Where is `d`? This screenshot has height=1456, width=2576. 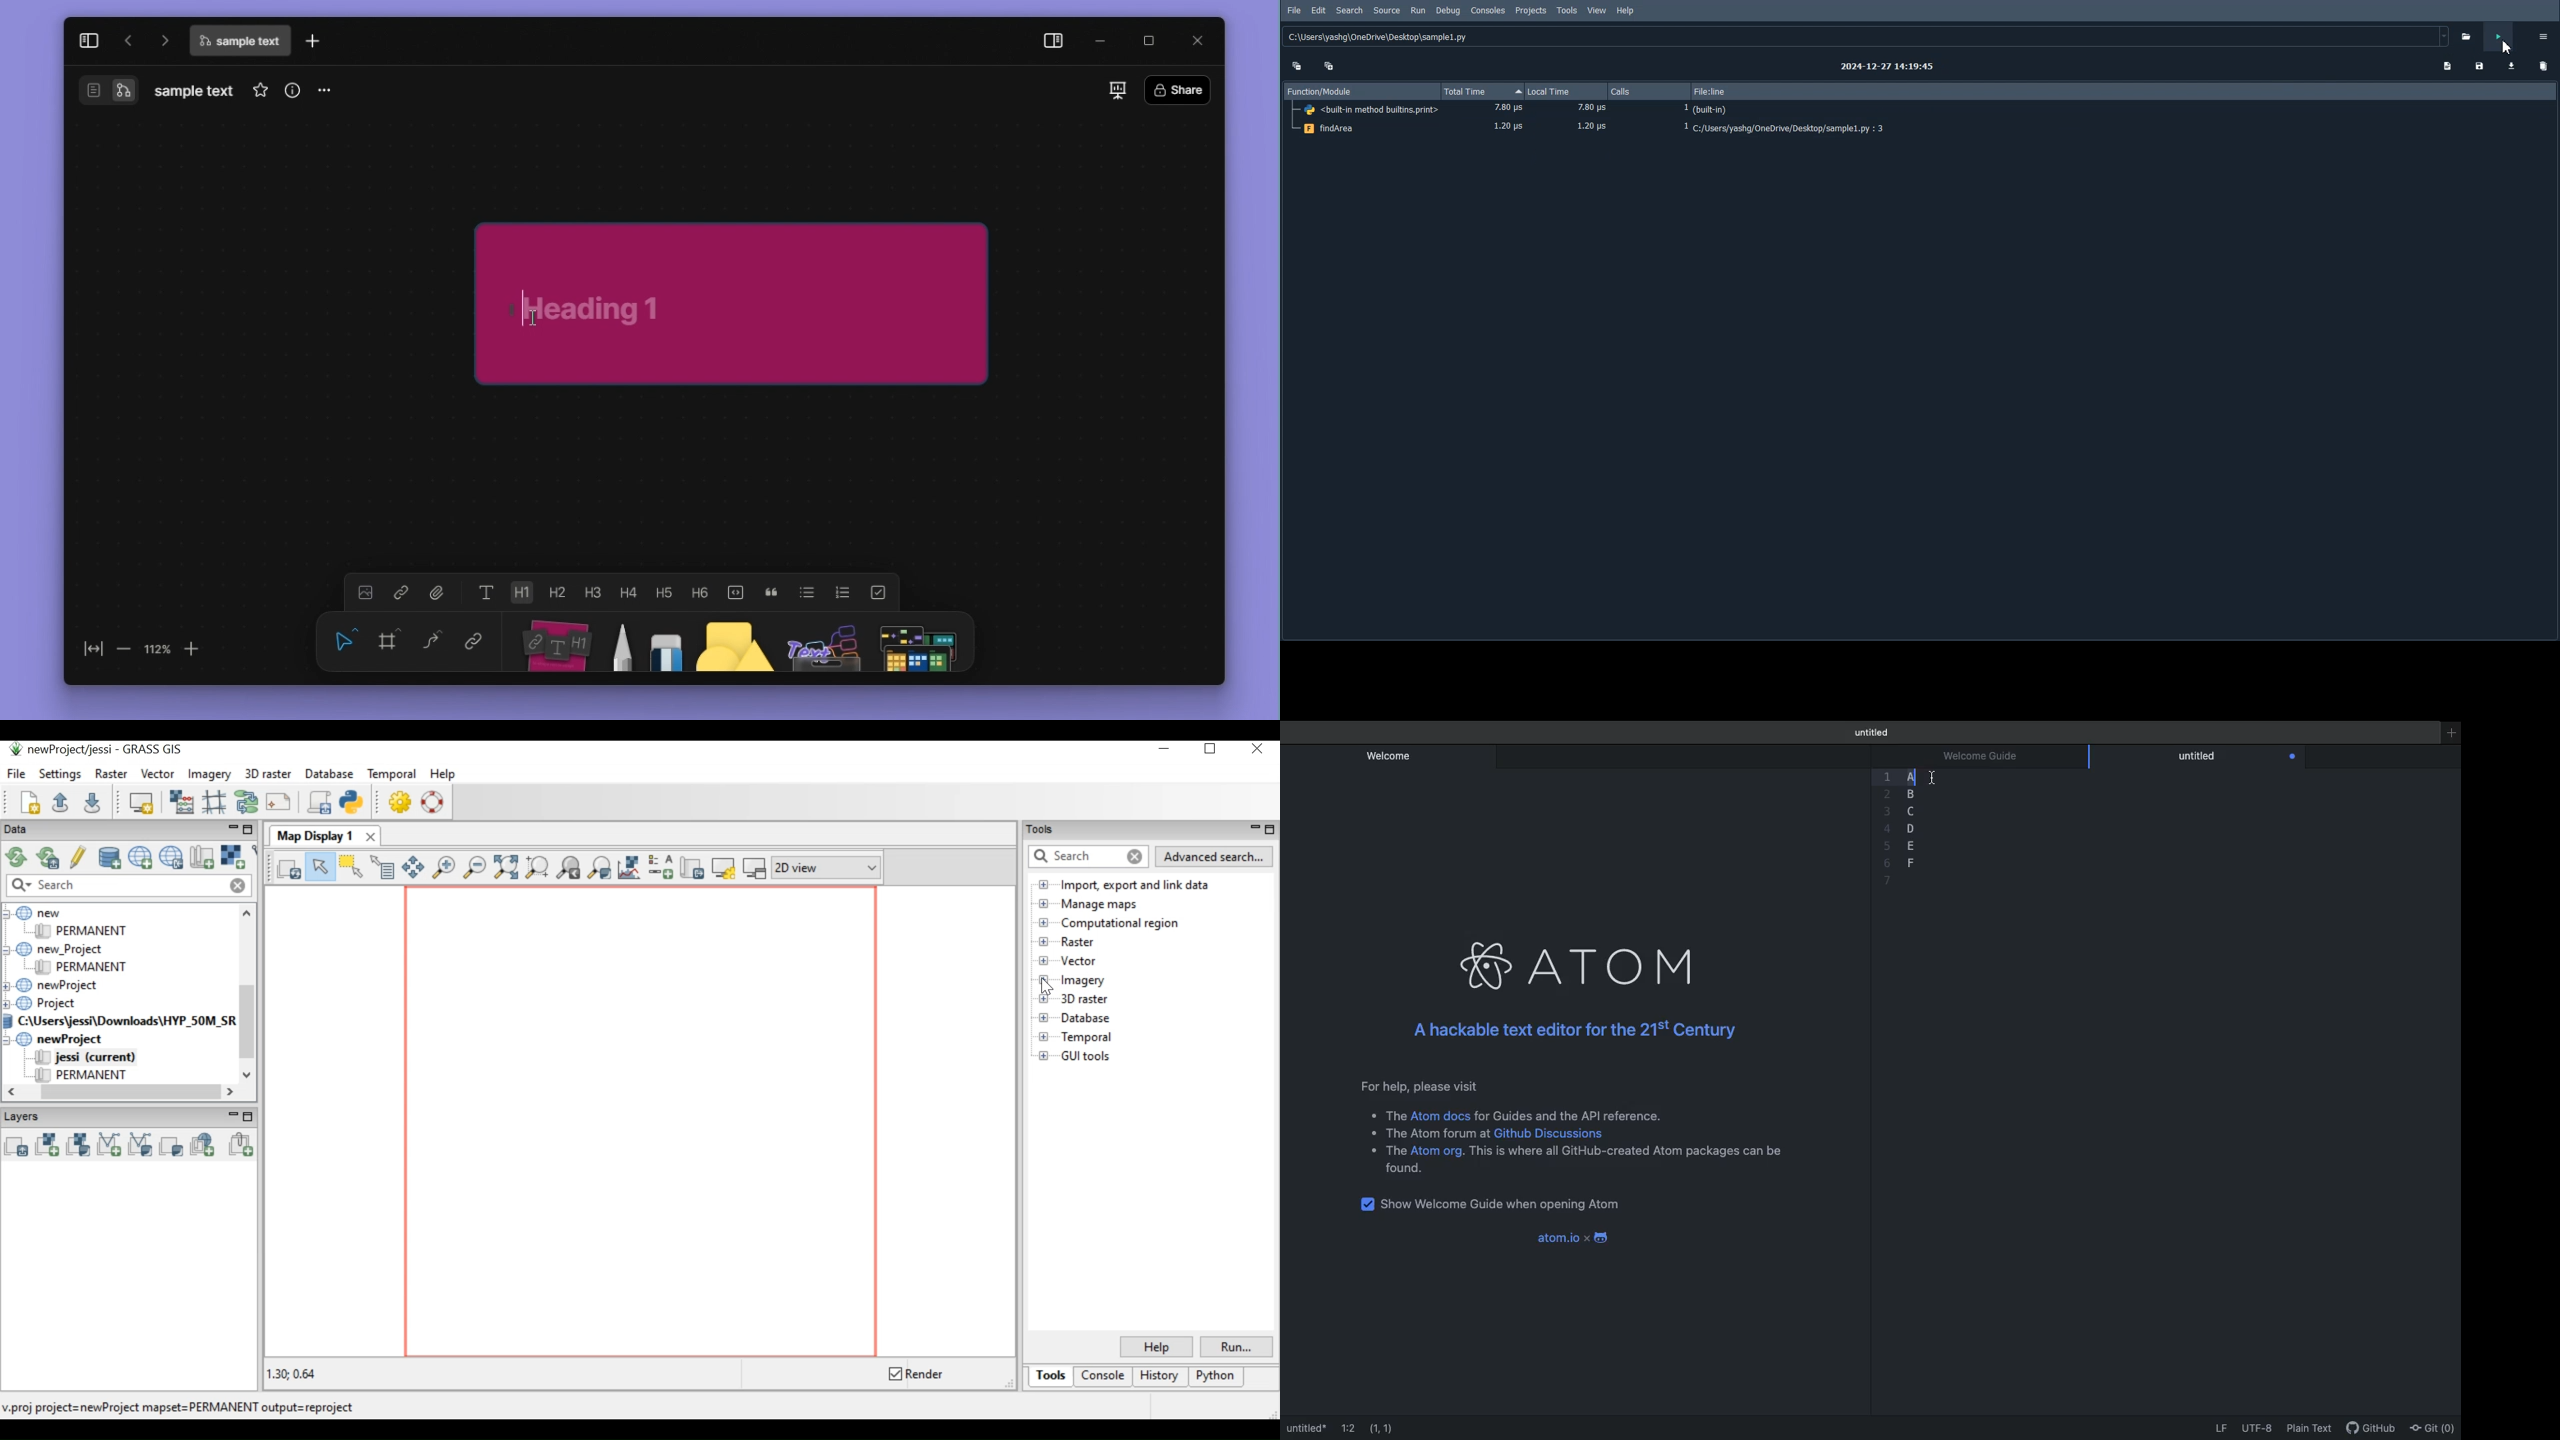 d is located at coordinates (1914, 828).